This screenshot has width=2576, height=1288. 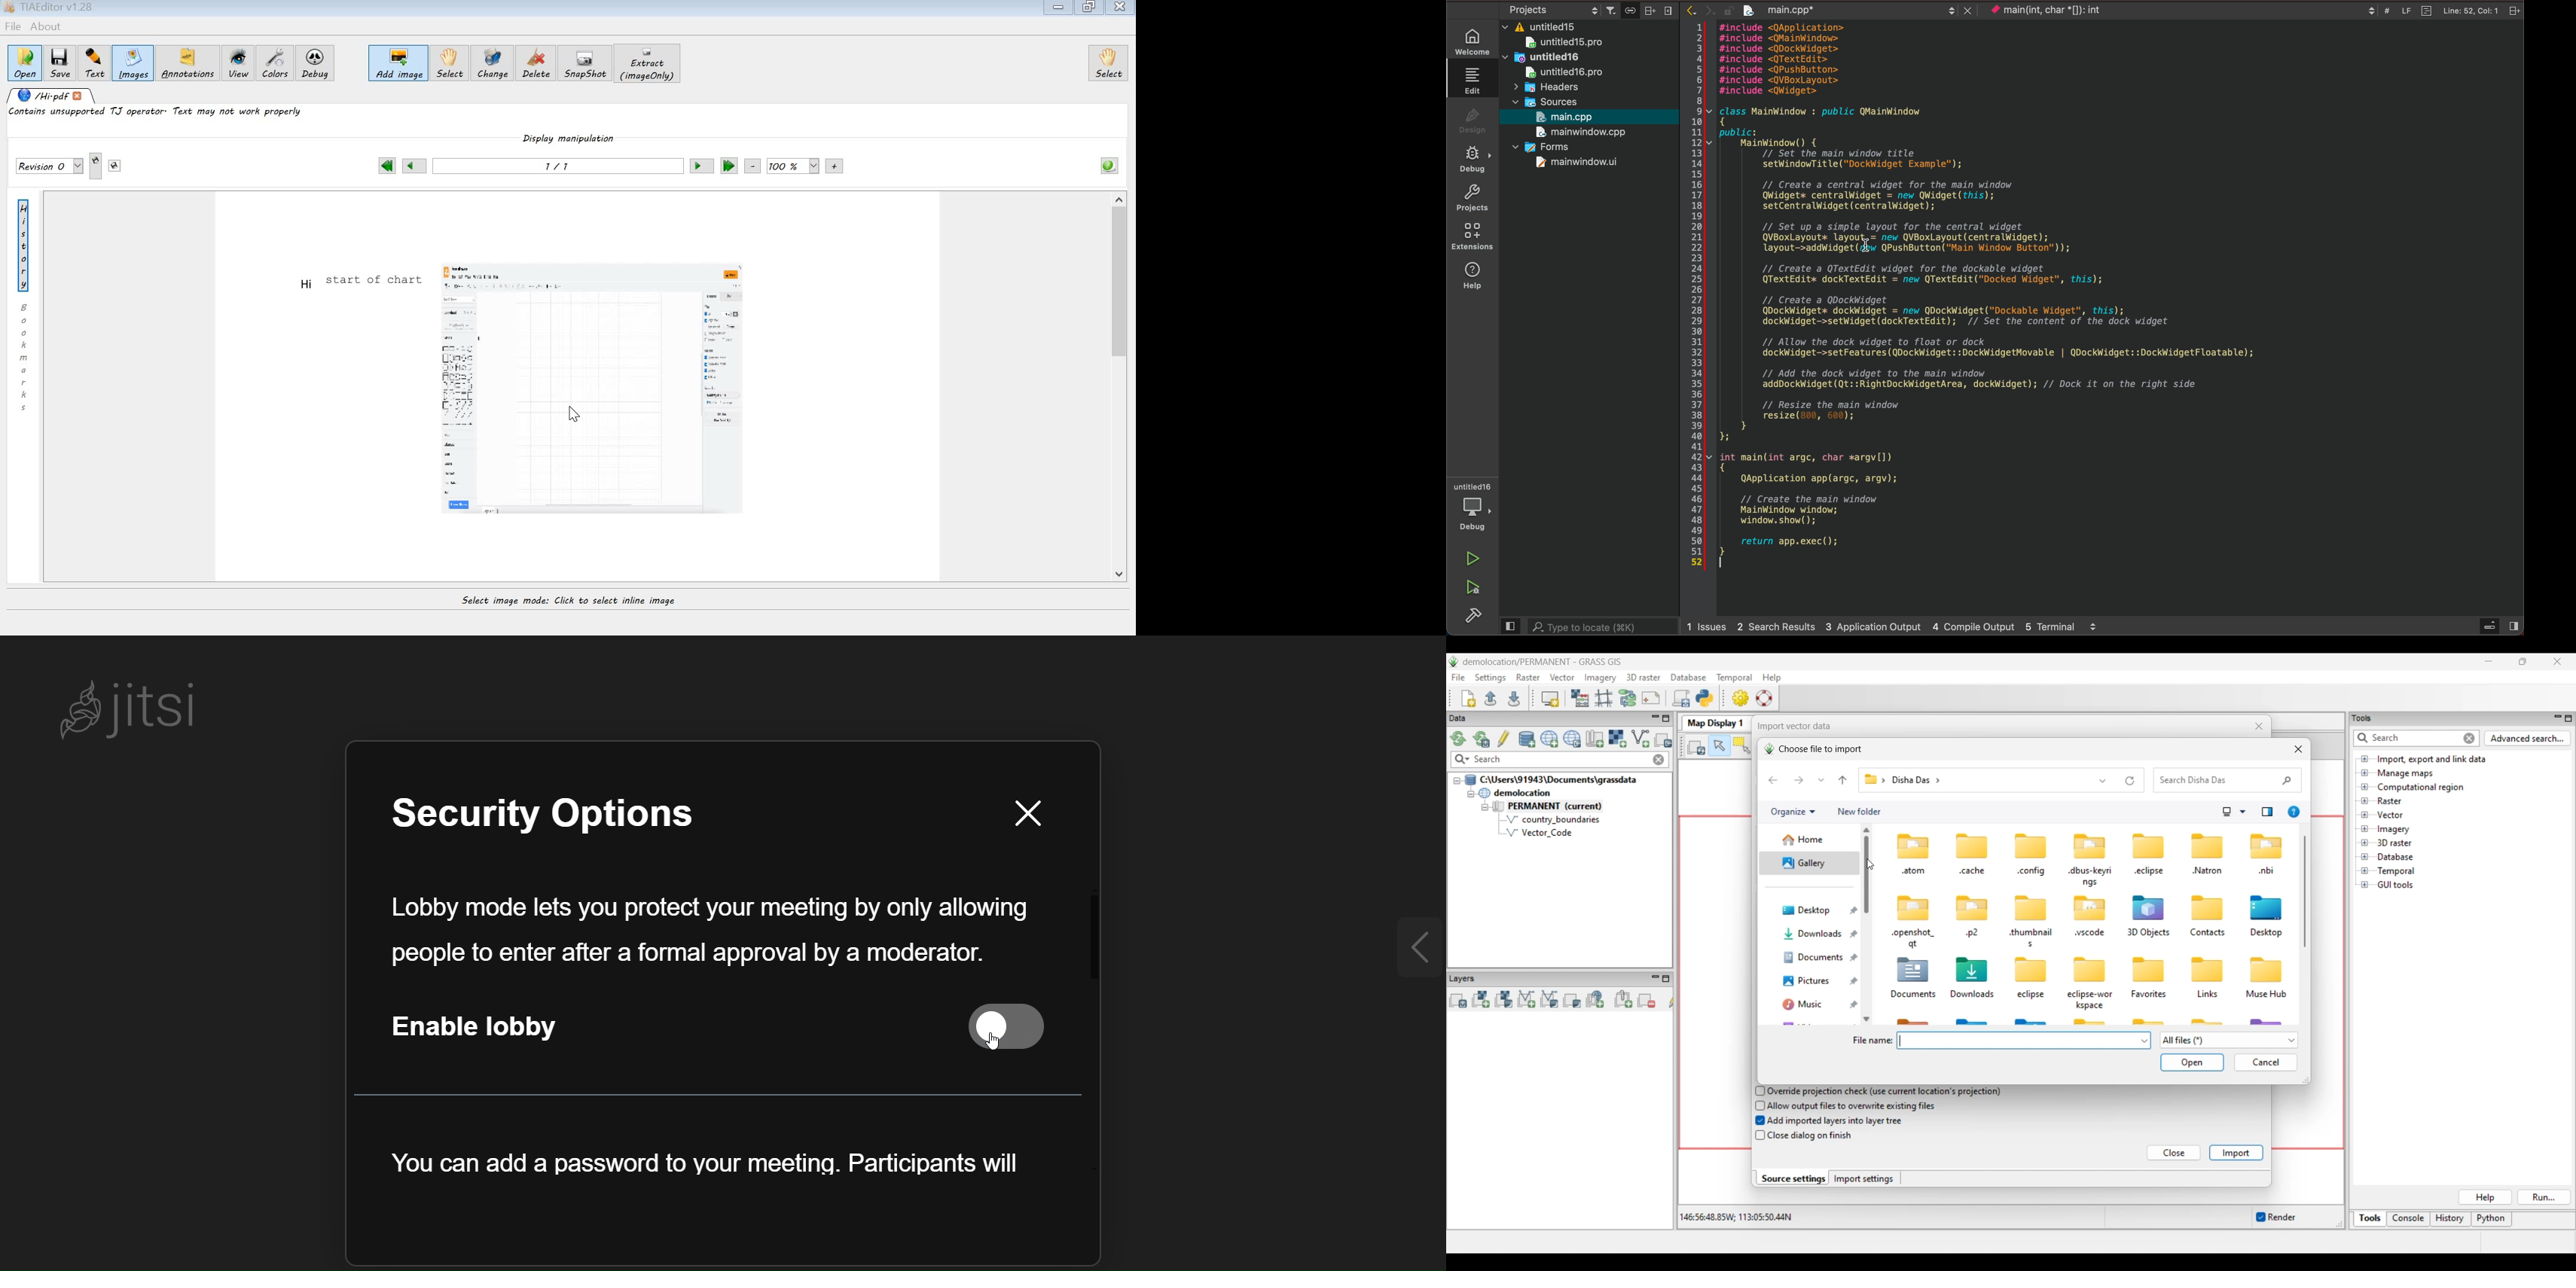 I want to click on build, so click(x=1478, y=616).